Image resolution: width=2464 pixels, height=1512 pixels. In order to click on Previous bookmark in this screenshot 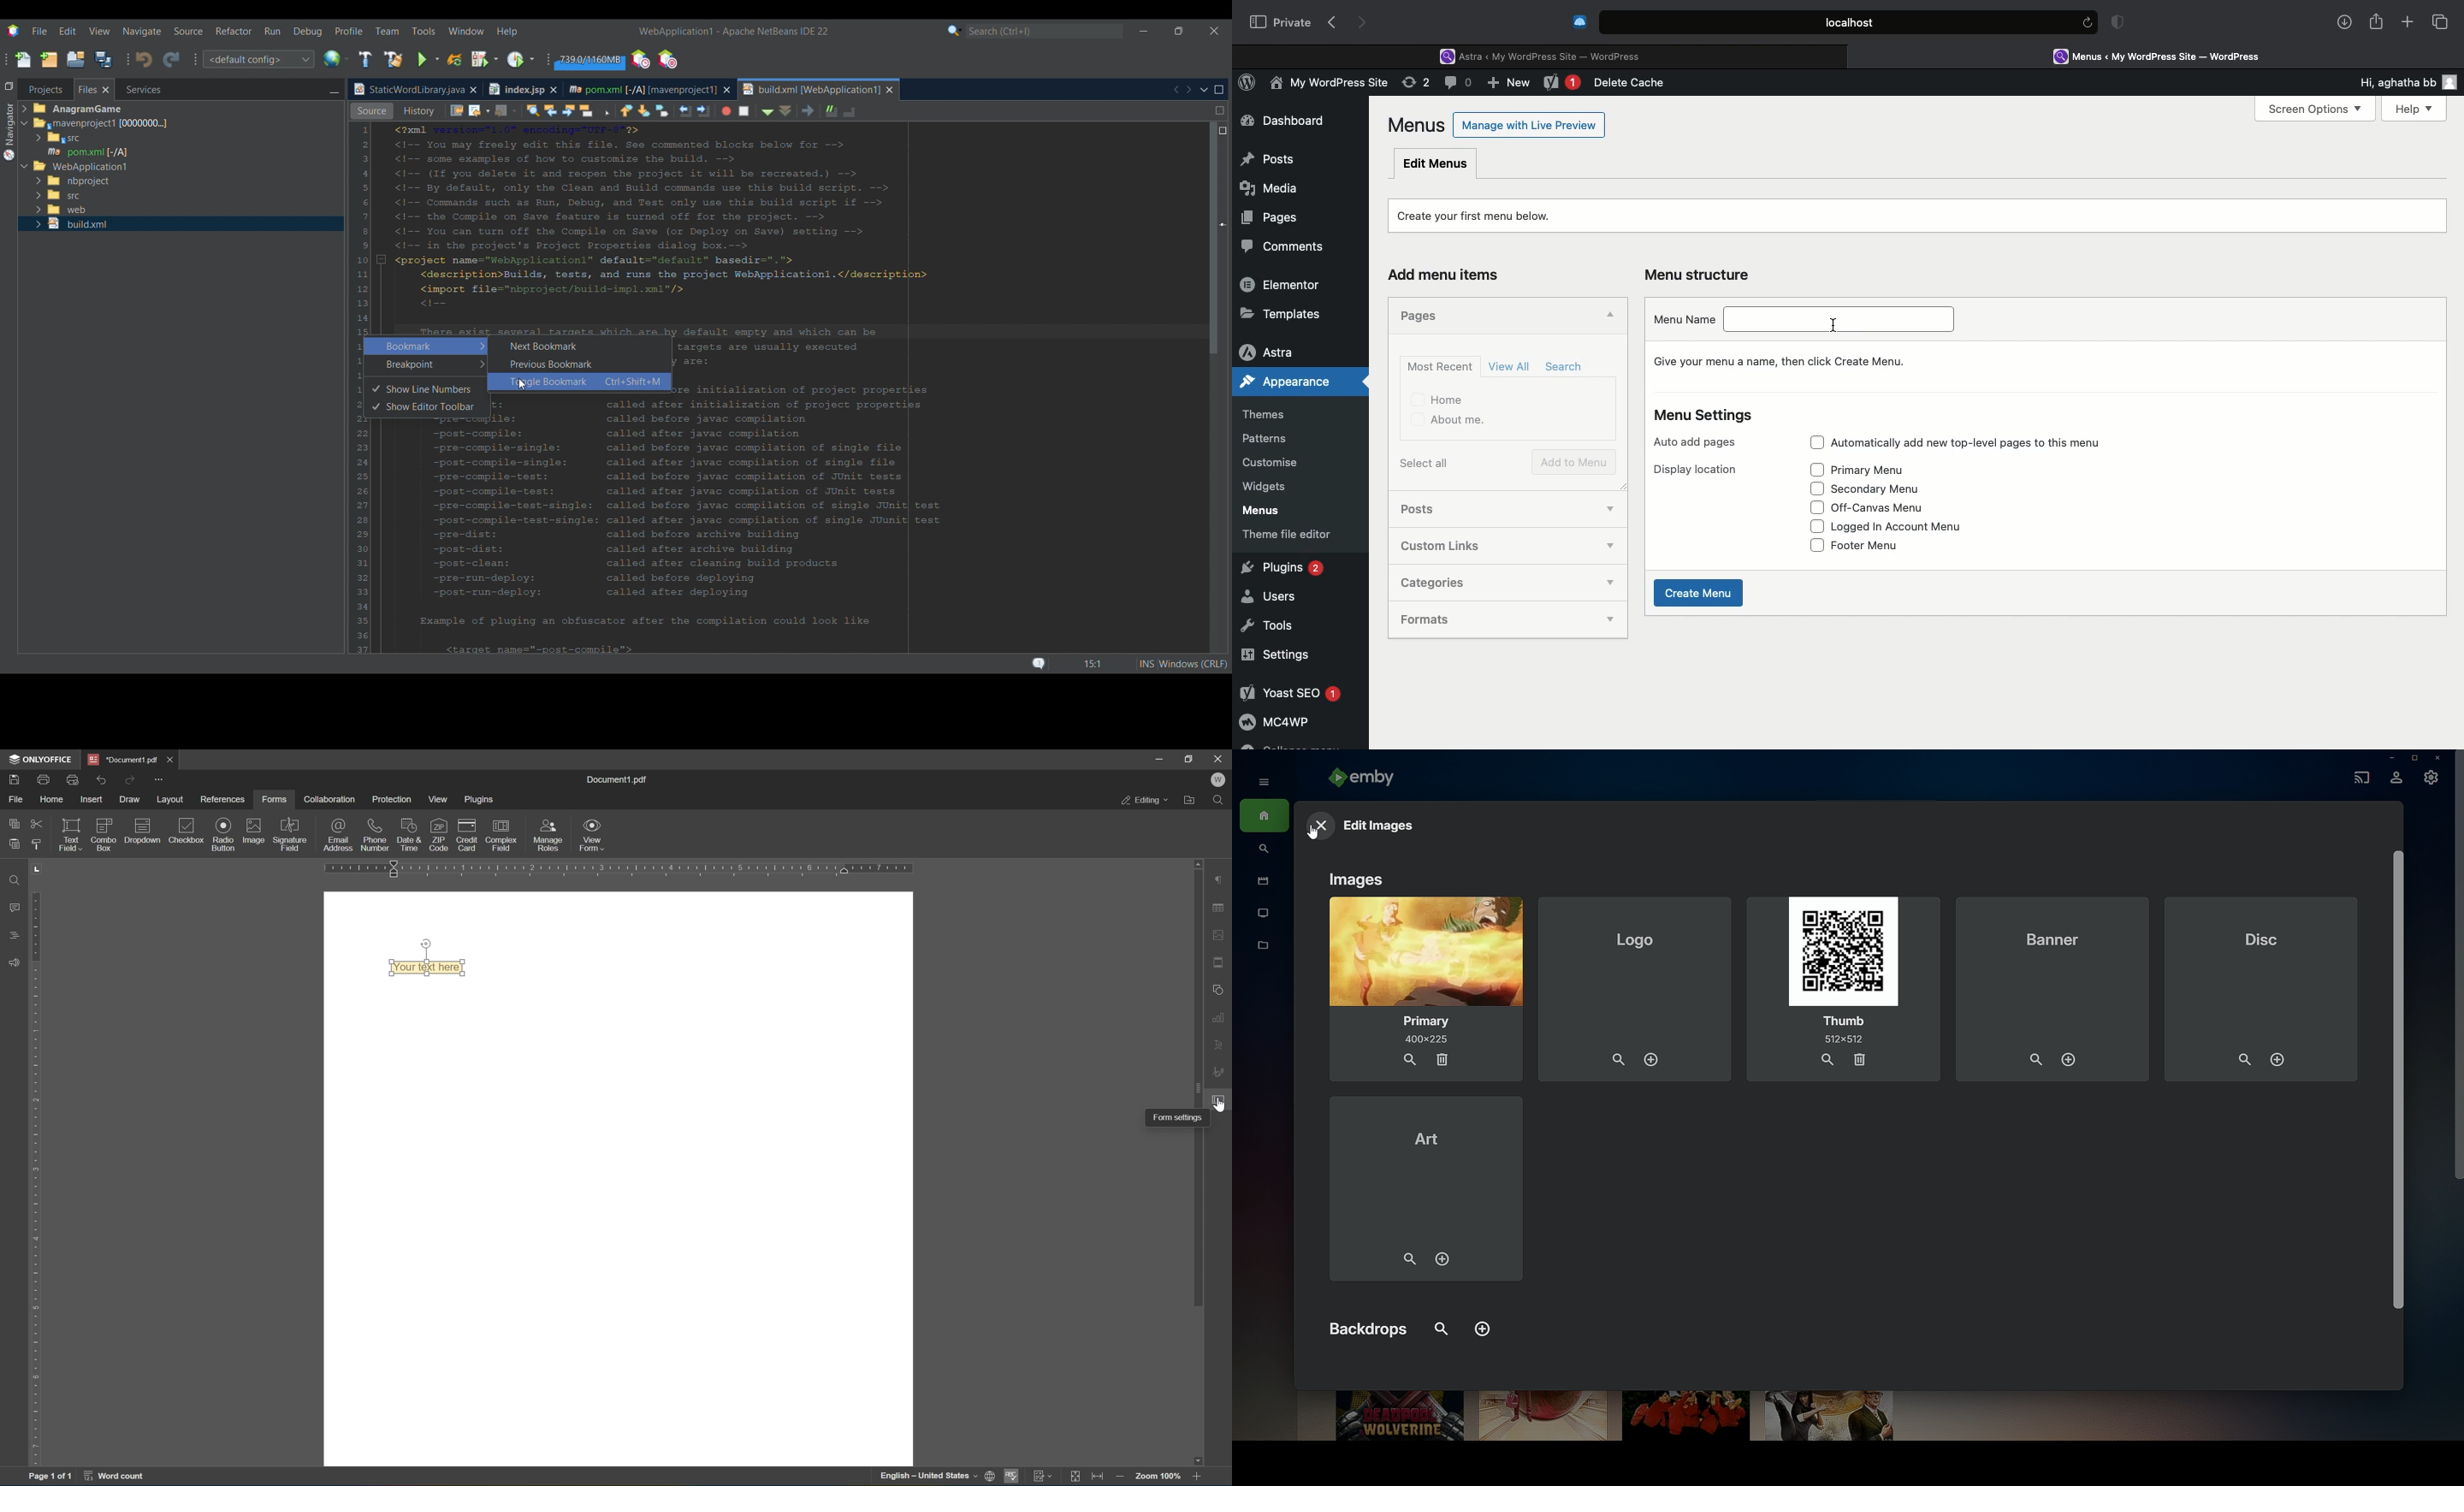, I will do `click(742, 108)`.